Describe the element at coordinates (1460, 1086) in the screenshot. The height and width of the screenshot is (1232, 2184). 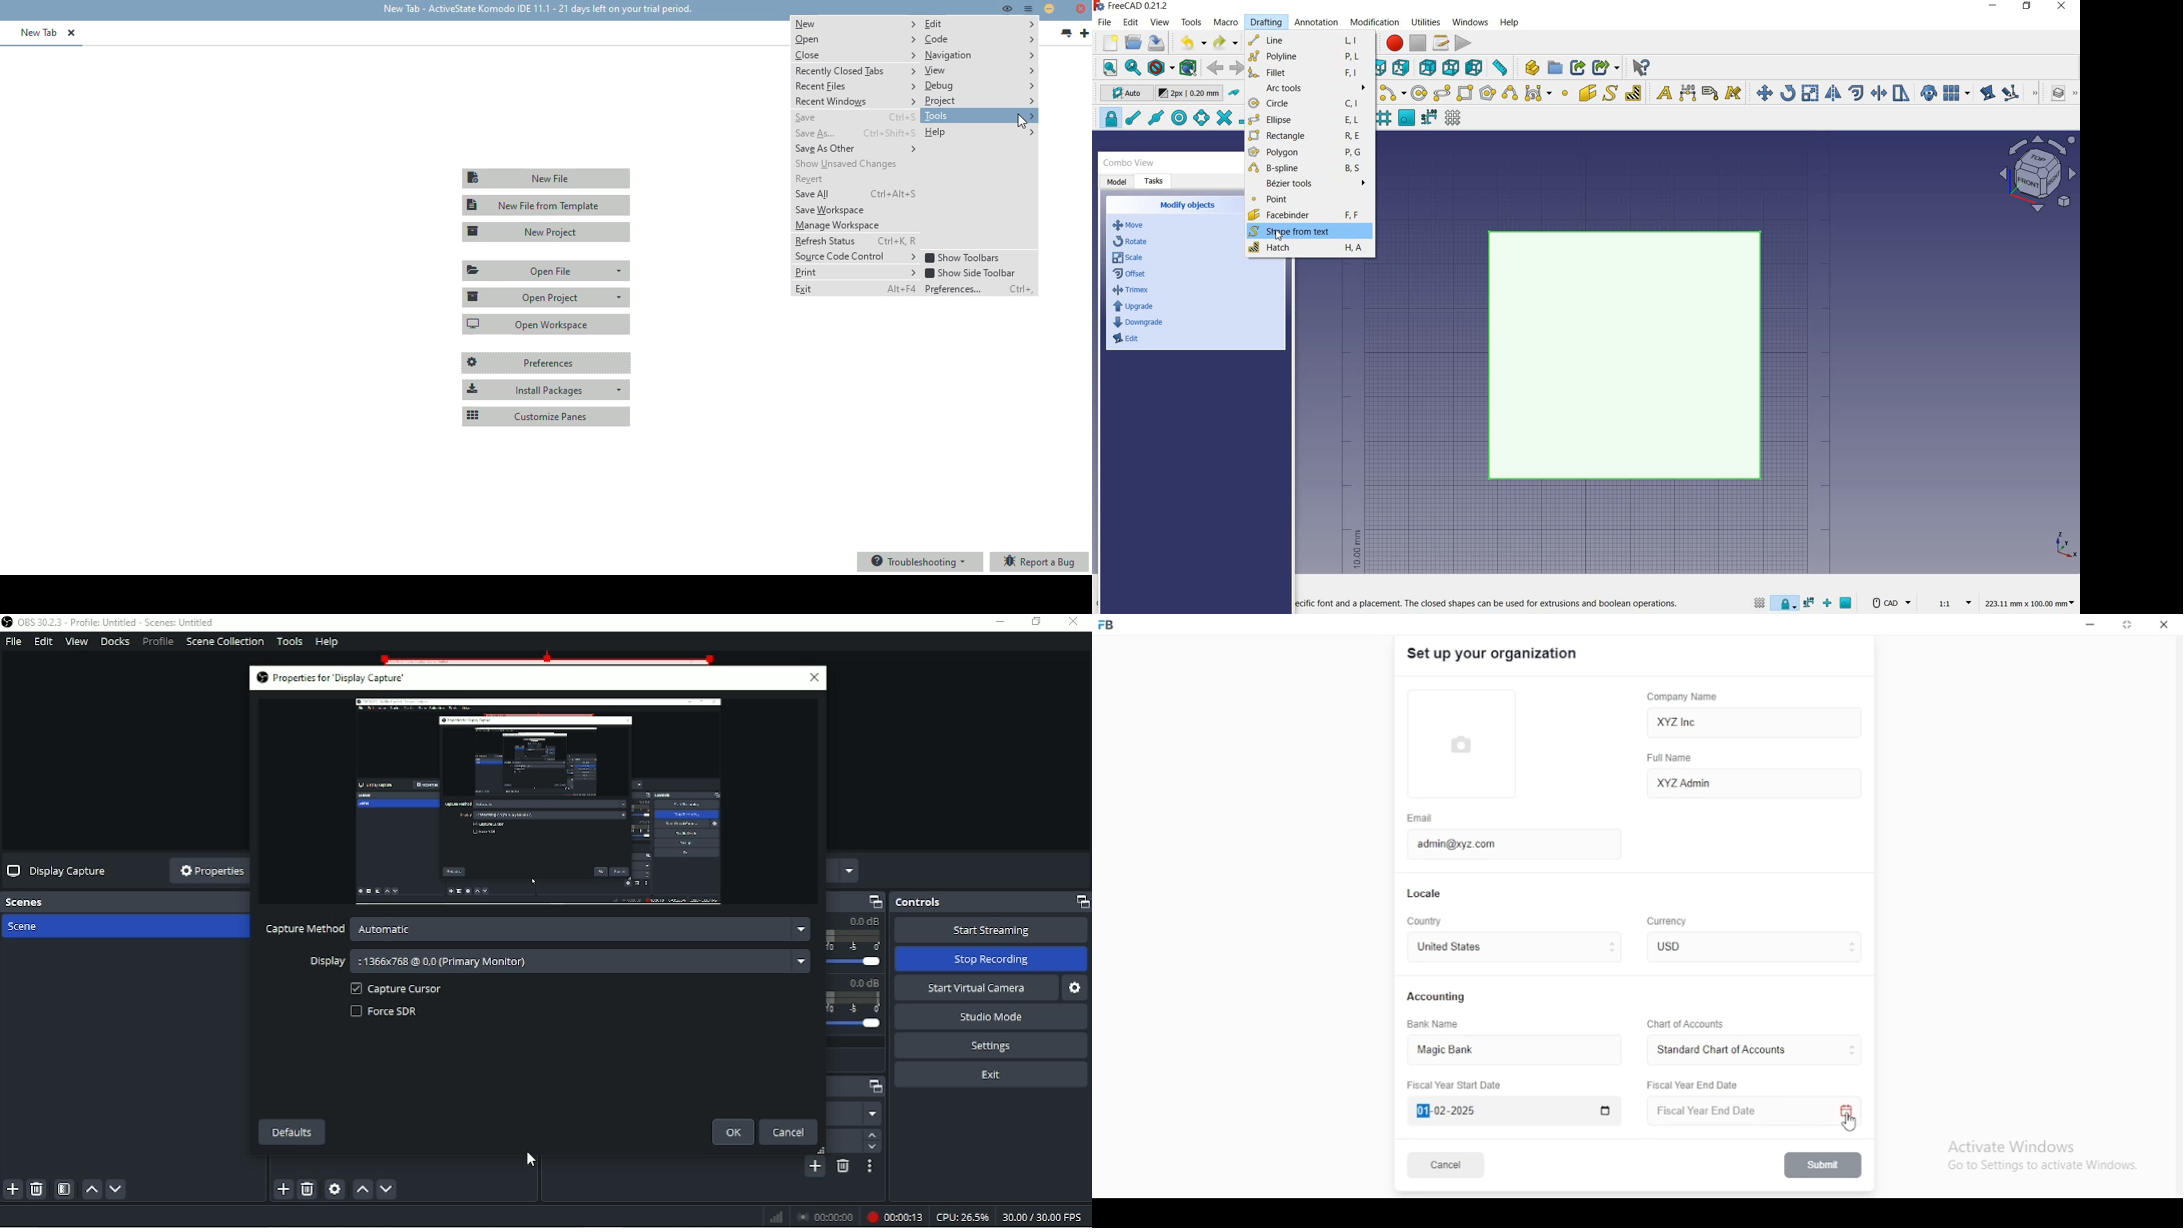
I see `Fiscal Year Start Date` at that location.